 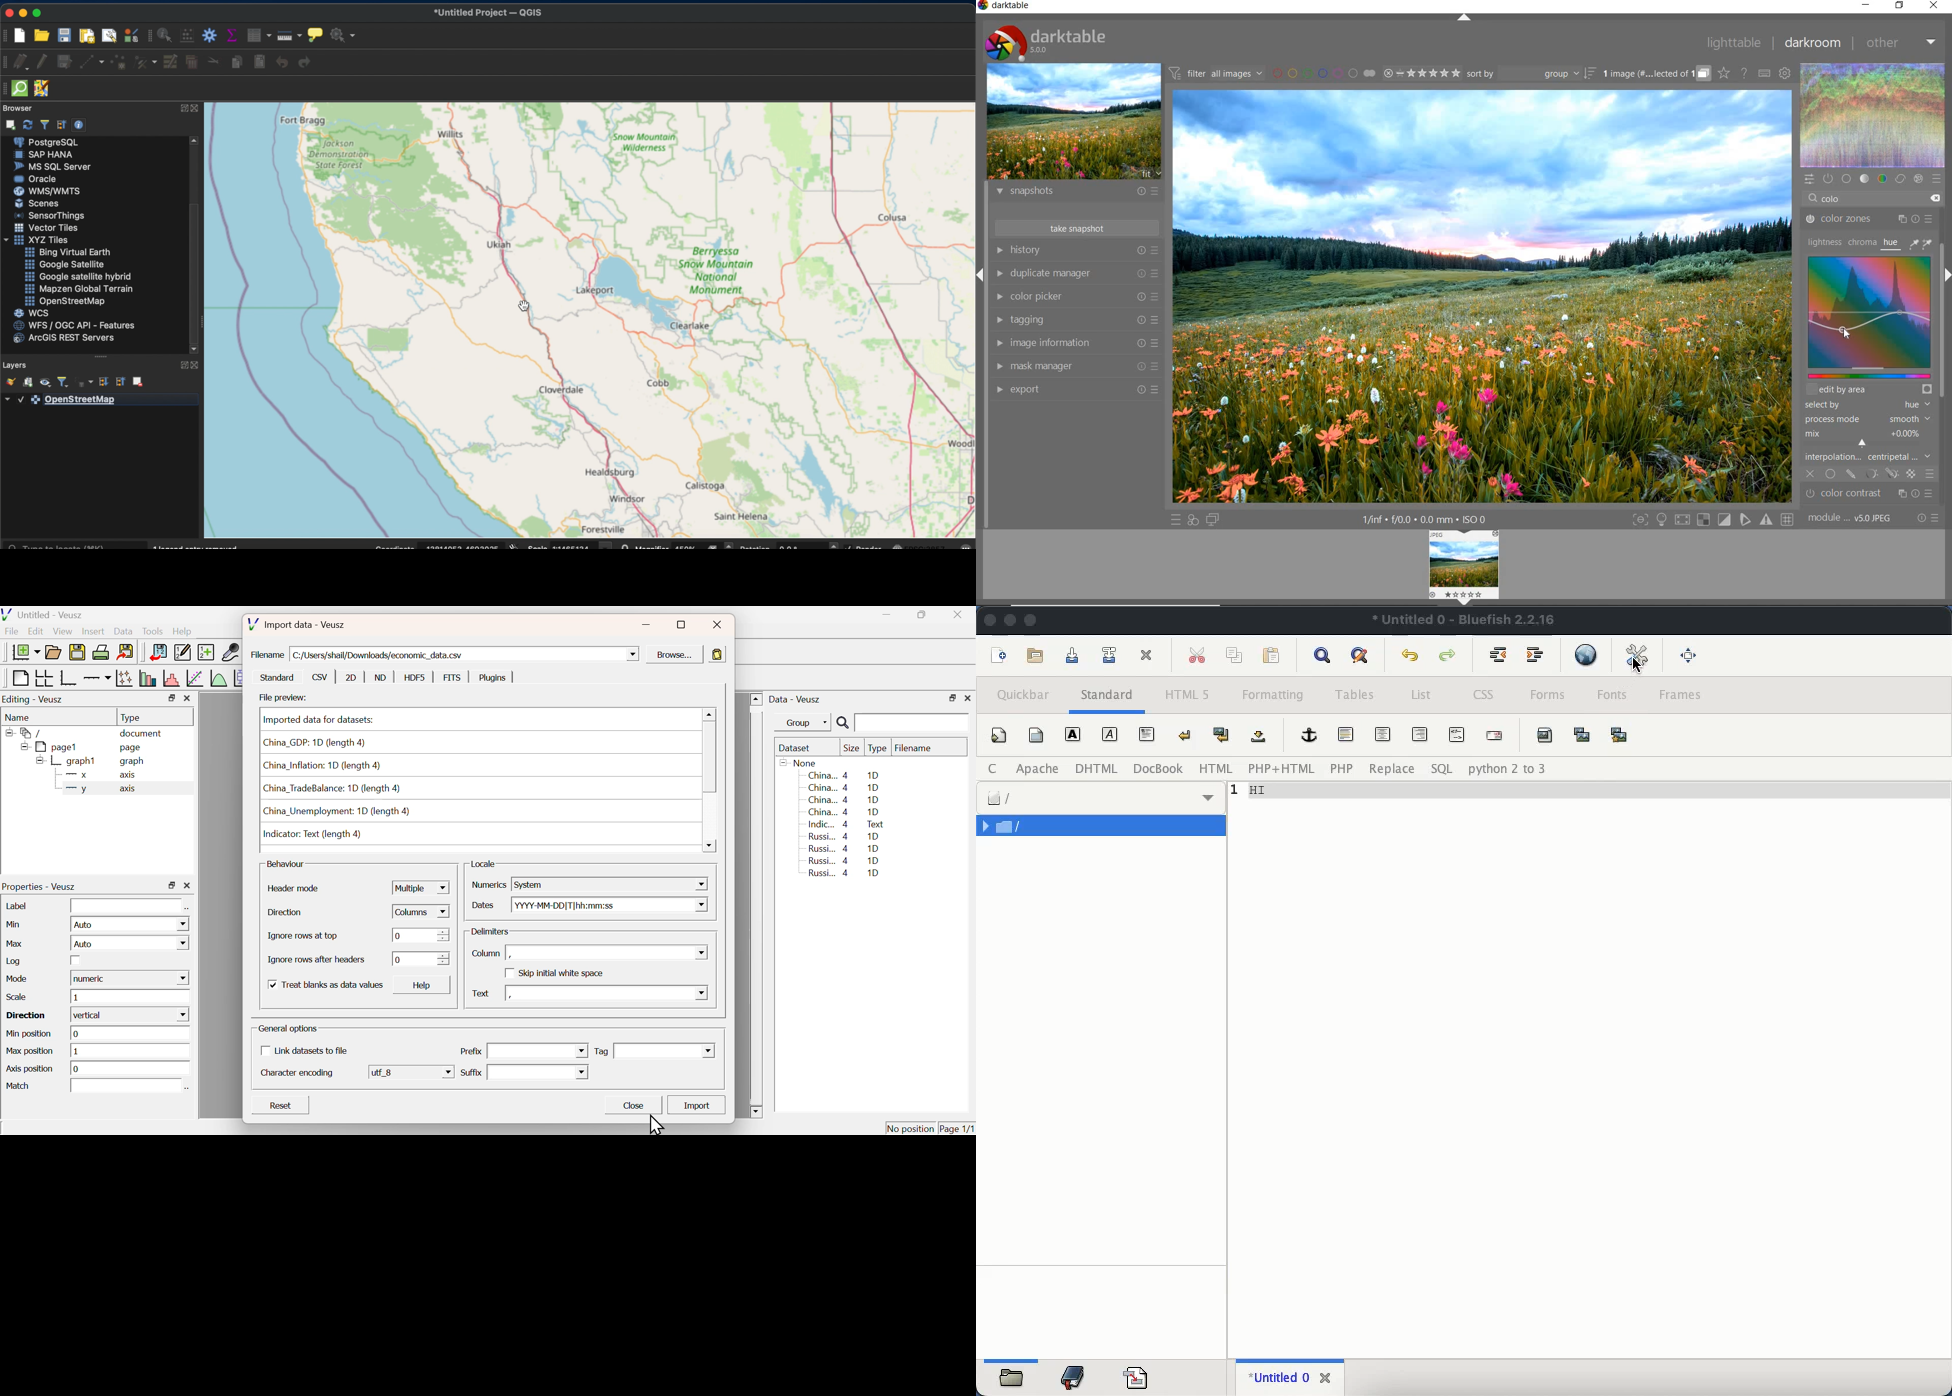 What do you see at coordinates (319, 743) in the screenshot?
I see `China_GDP: 1D (length 4)` at bounding box center [319, 743].